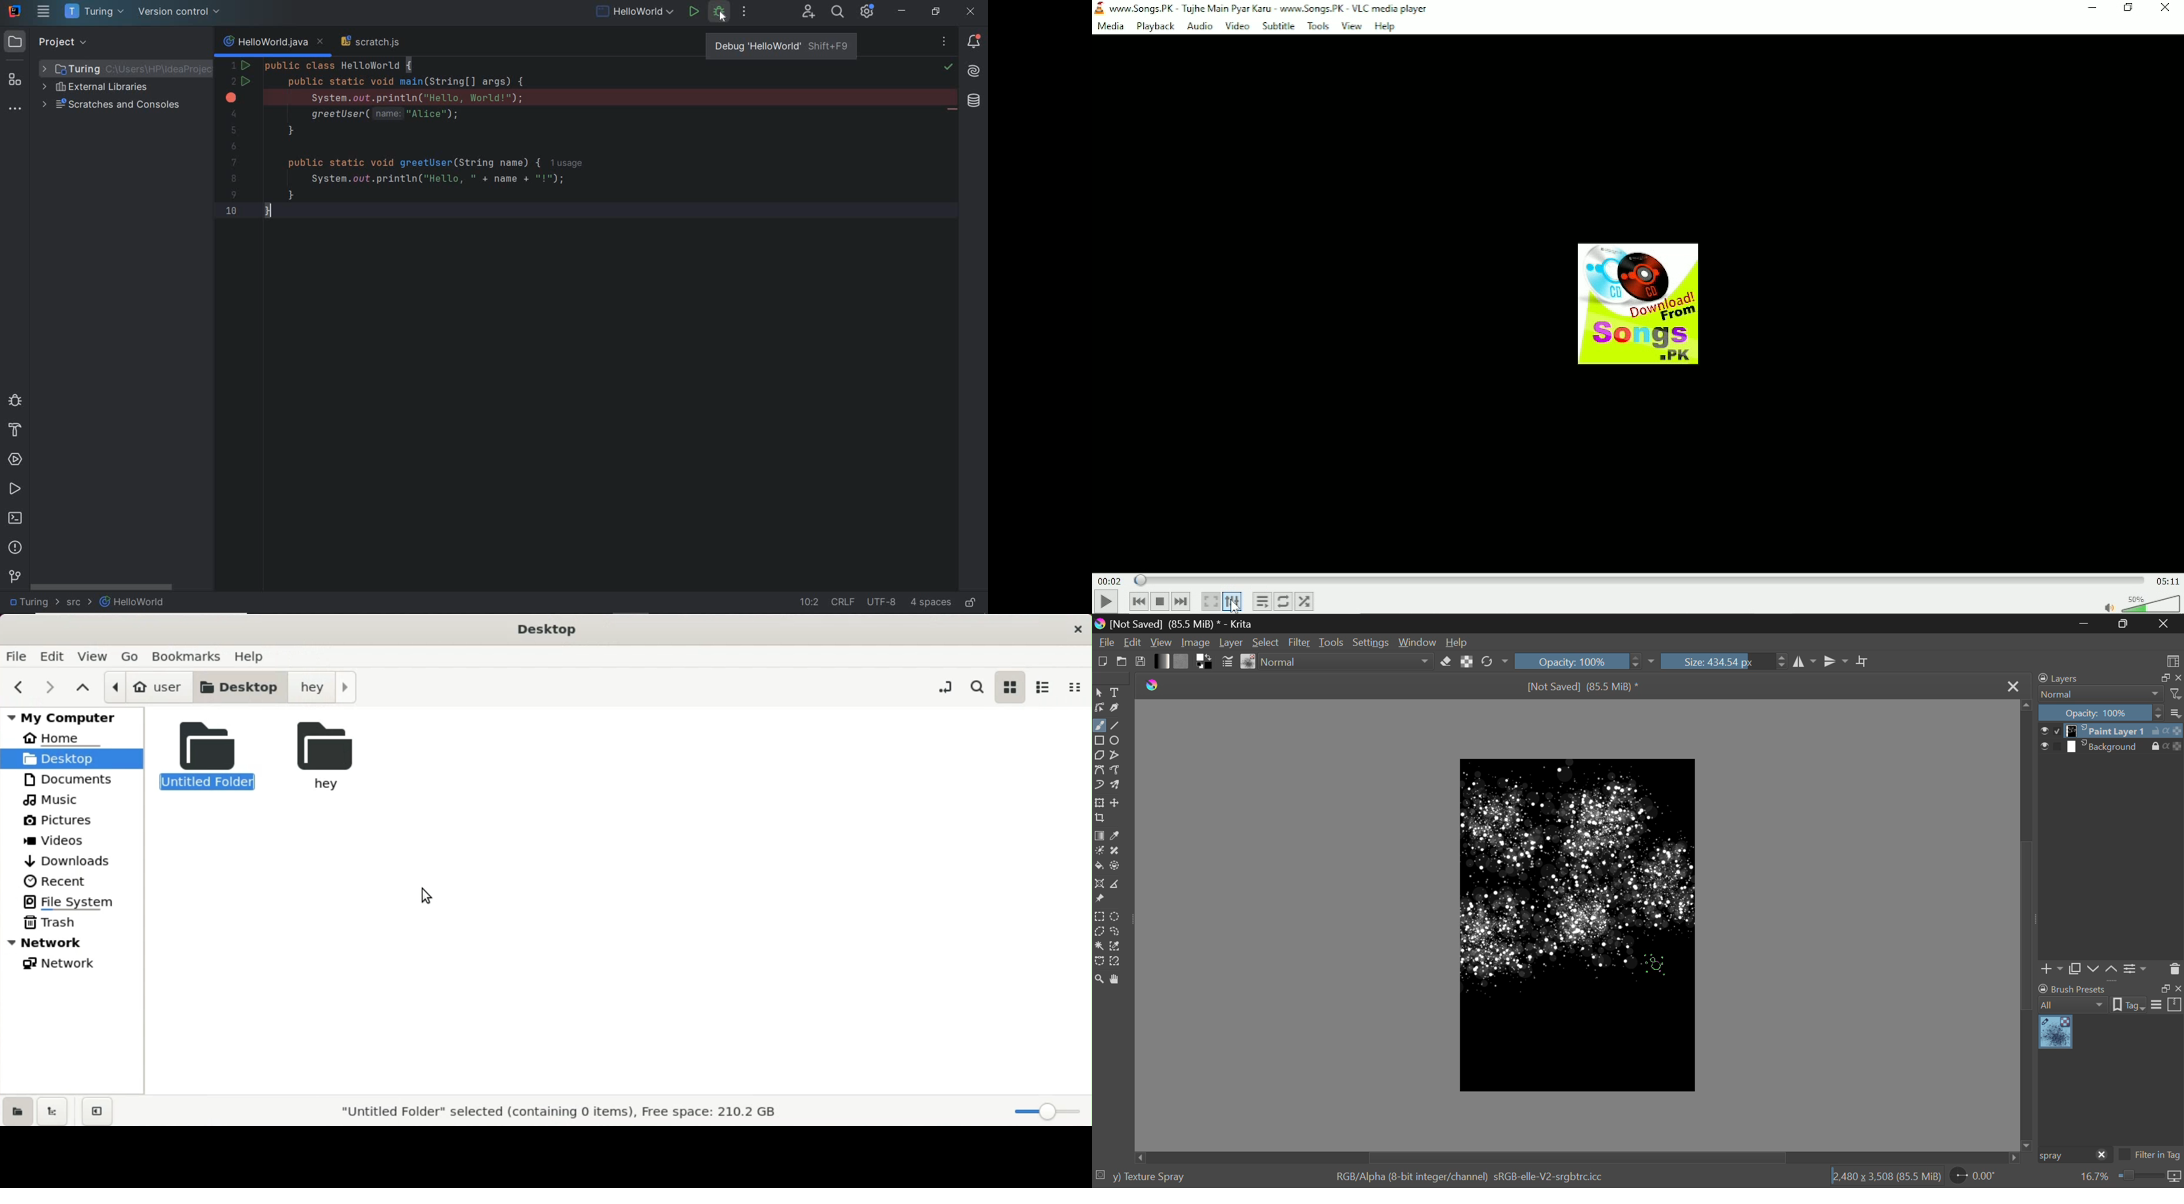 The image size is (2184, 1204). What do you see at coordinates (1116, 708) in the screenshot?
I see `Calligraphic Tool` at bounding box center [1116, 708].